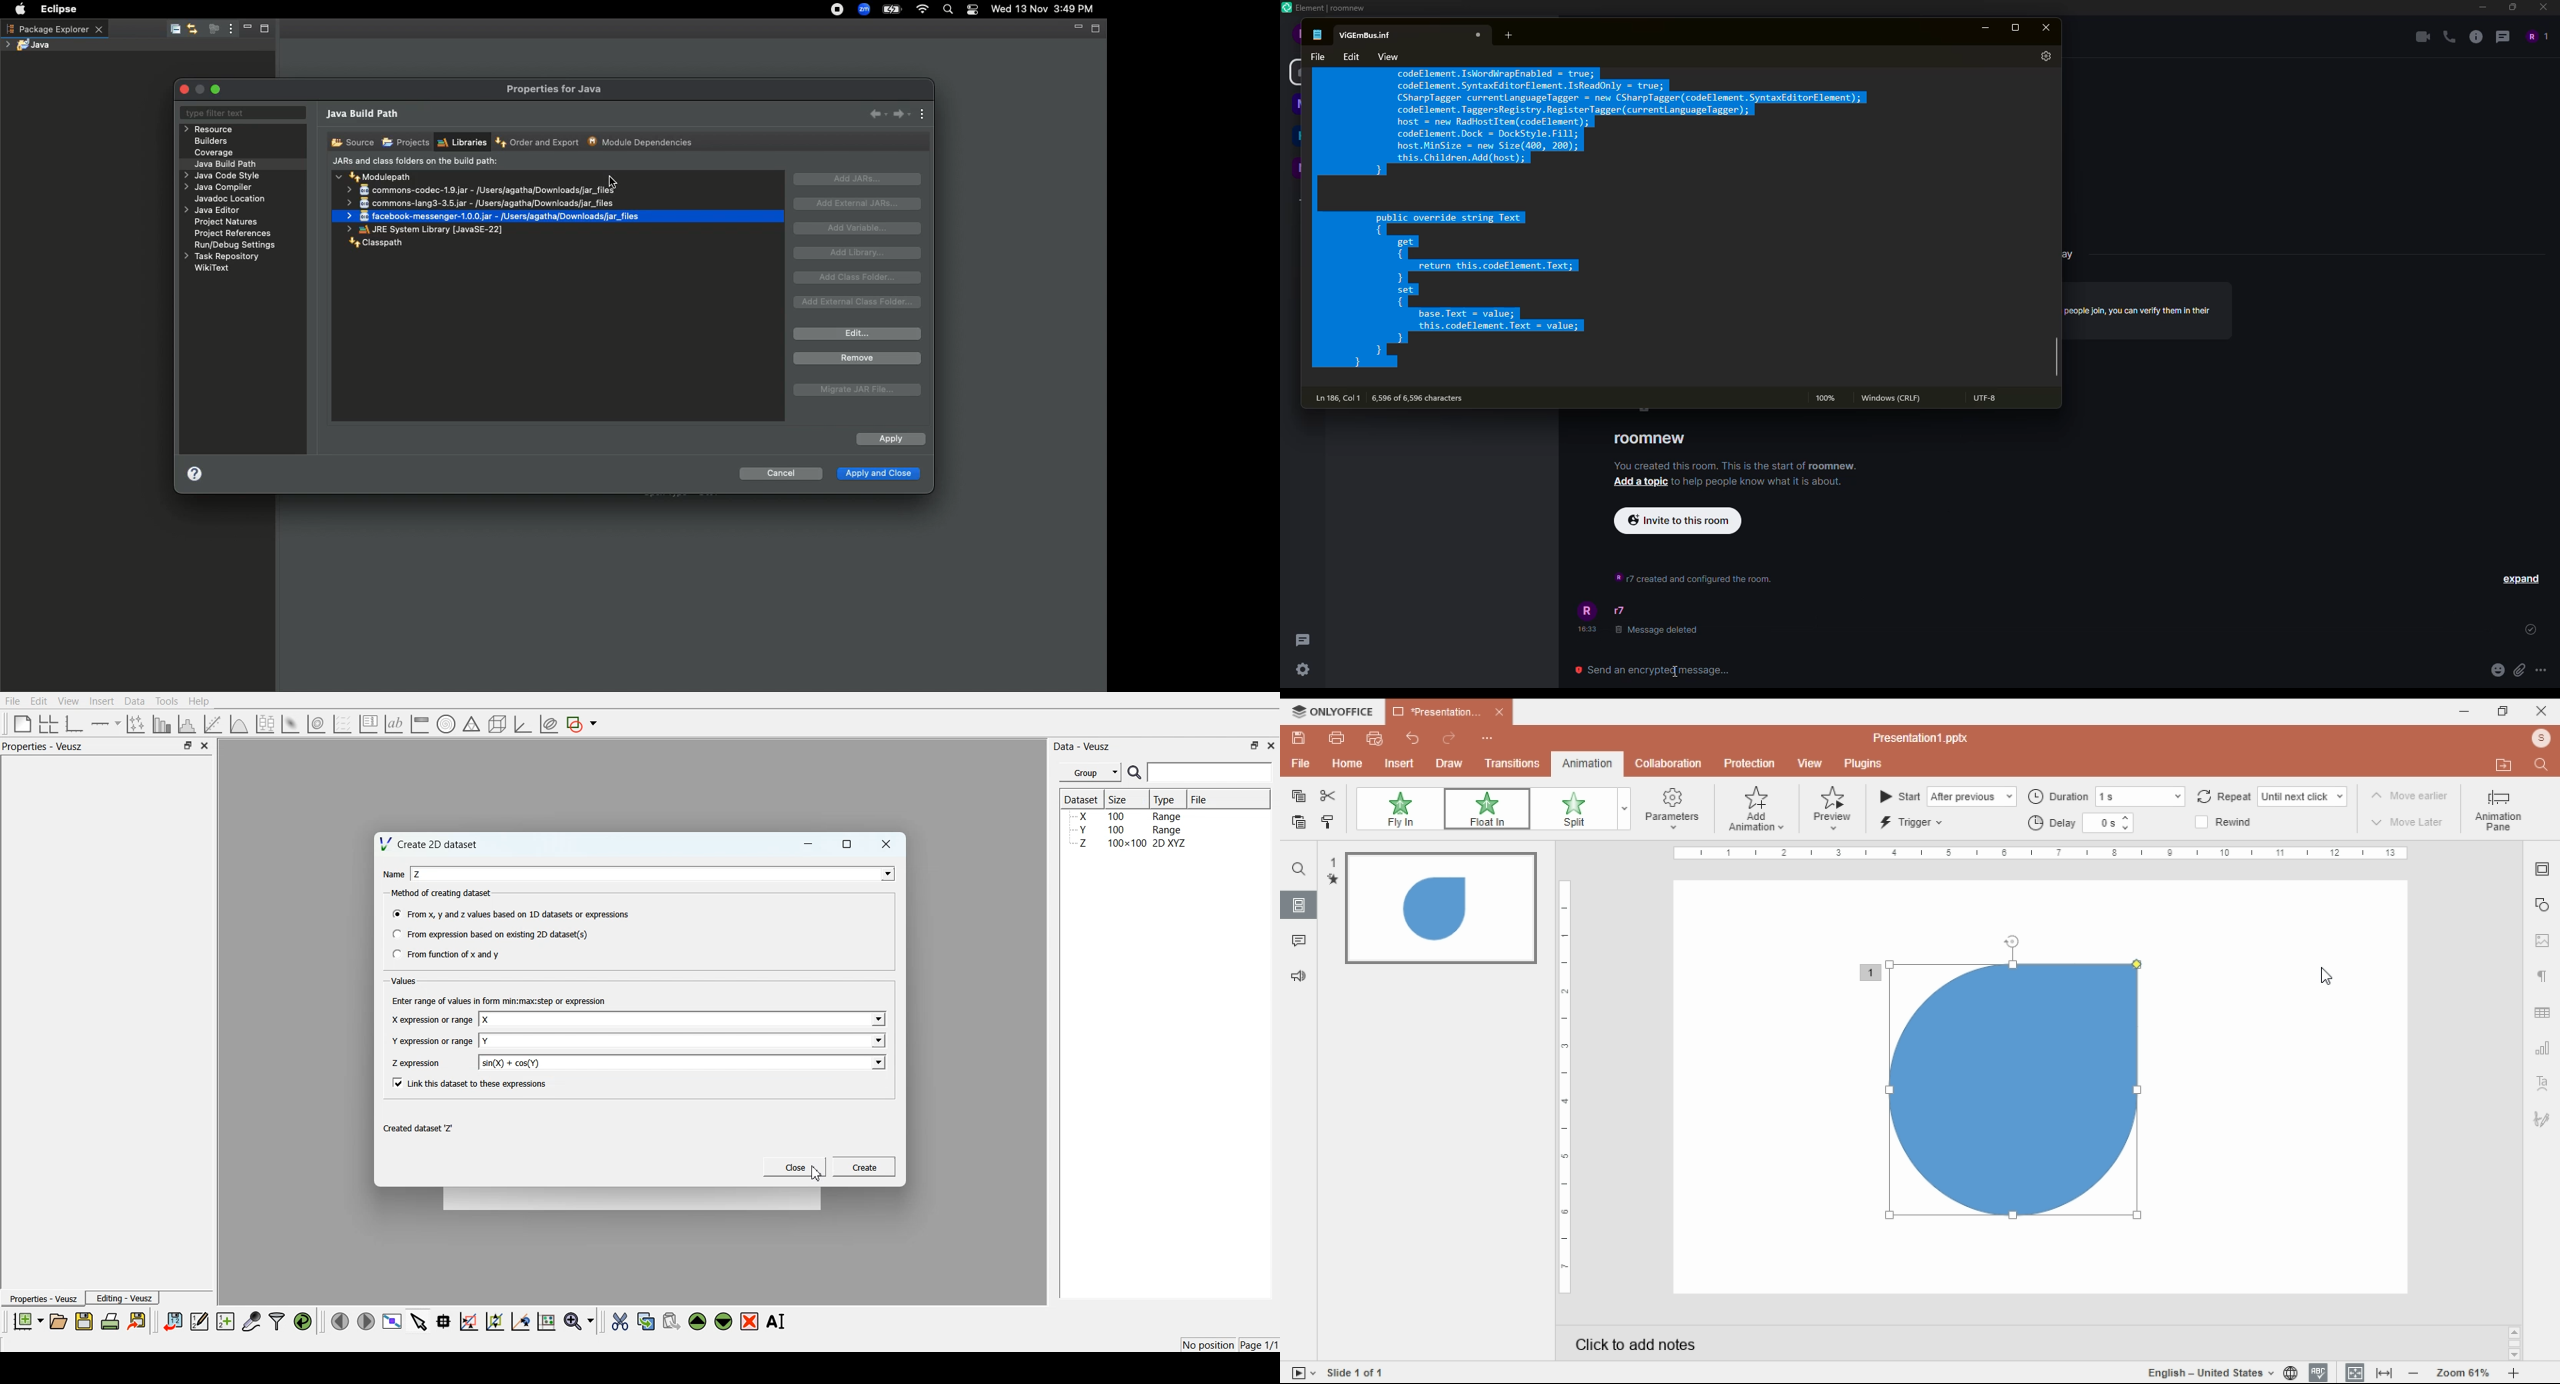 The width and height of the screenshot is (2576, 1400). What do you see at coordinates (1330, 711) in the screenshot?
I see `onlyoffice` at bounding box center [1330, 711].